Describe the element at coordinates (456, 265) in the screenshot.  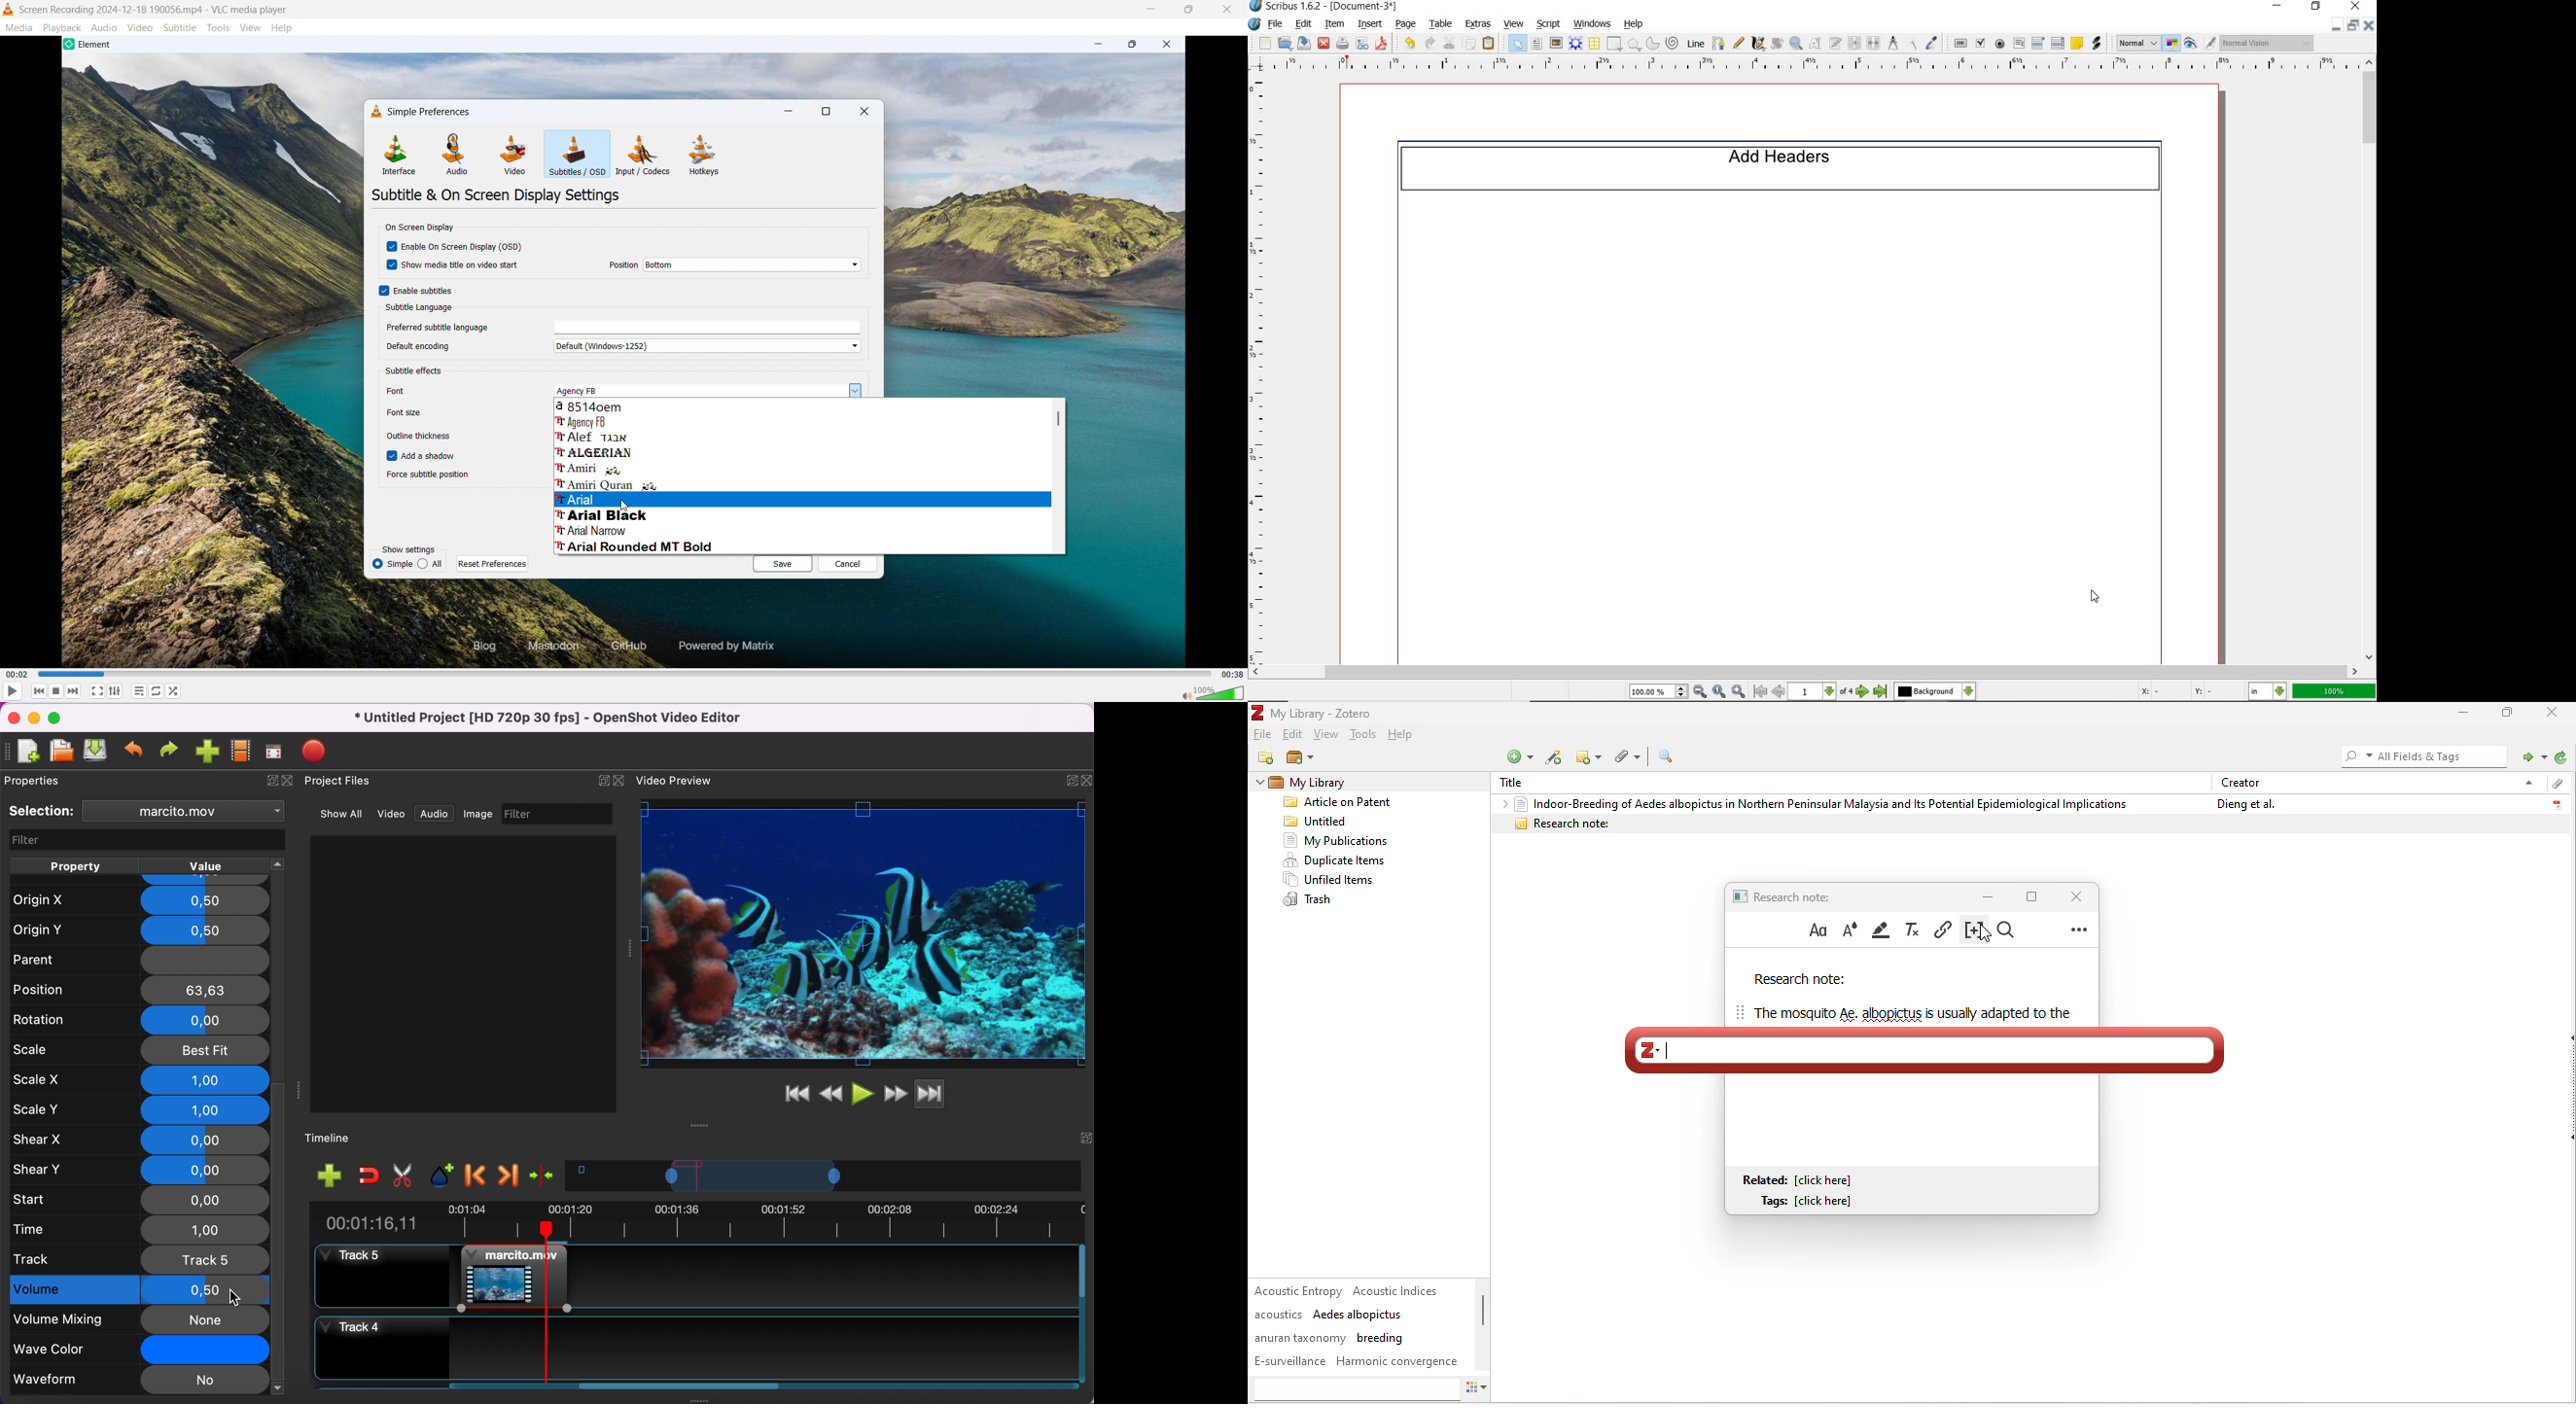
I see `show media title on video start` at that location.